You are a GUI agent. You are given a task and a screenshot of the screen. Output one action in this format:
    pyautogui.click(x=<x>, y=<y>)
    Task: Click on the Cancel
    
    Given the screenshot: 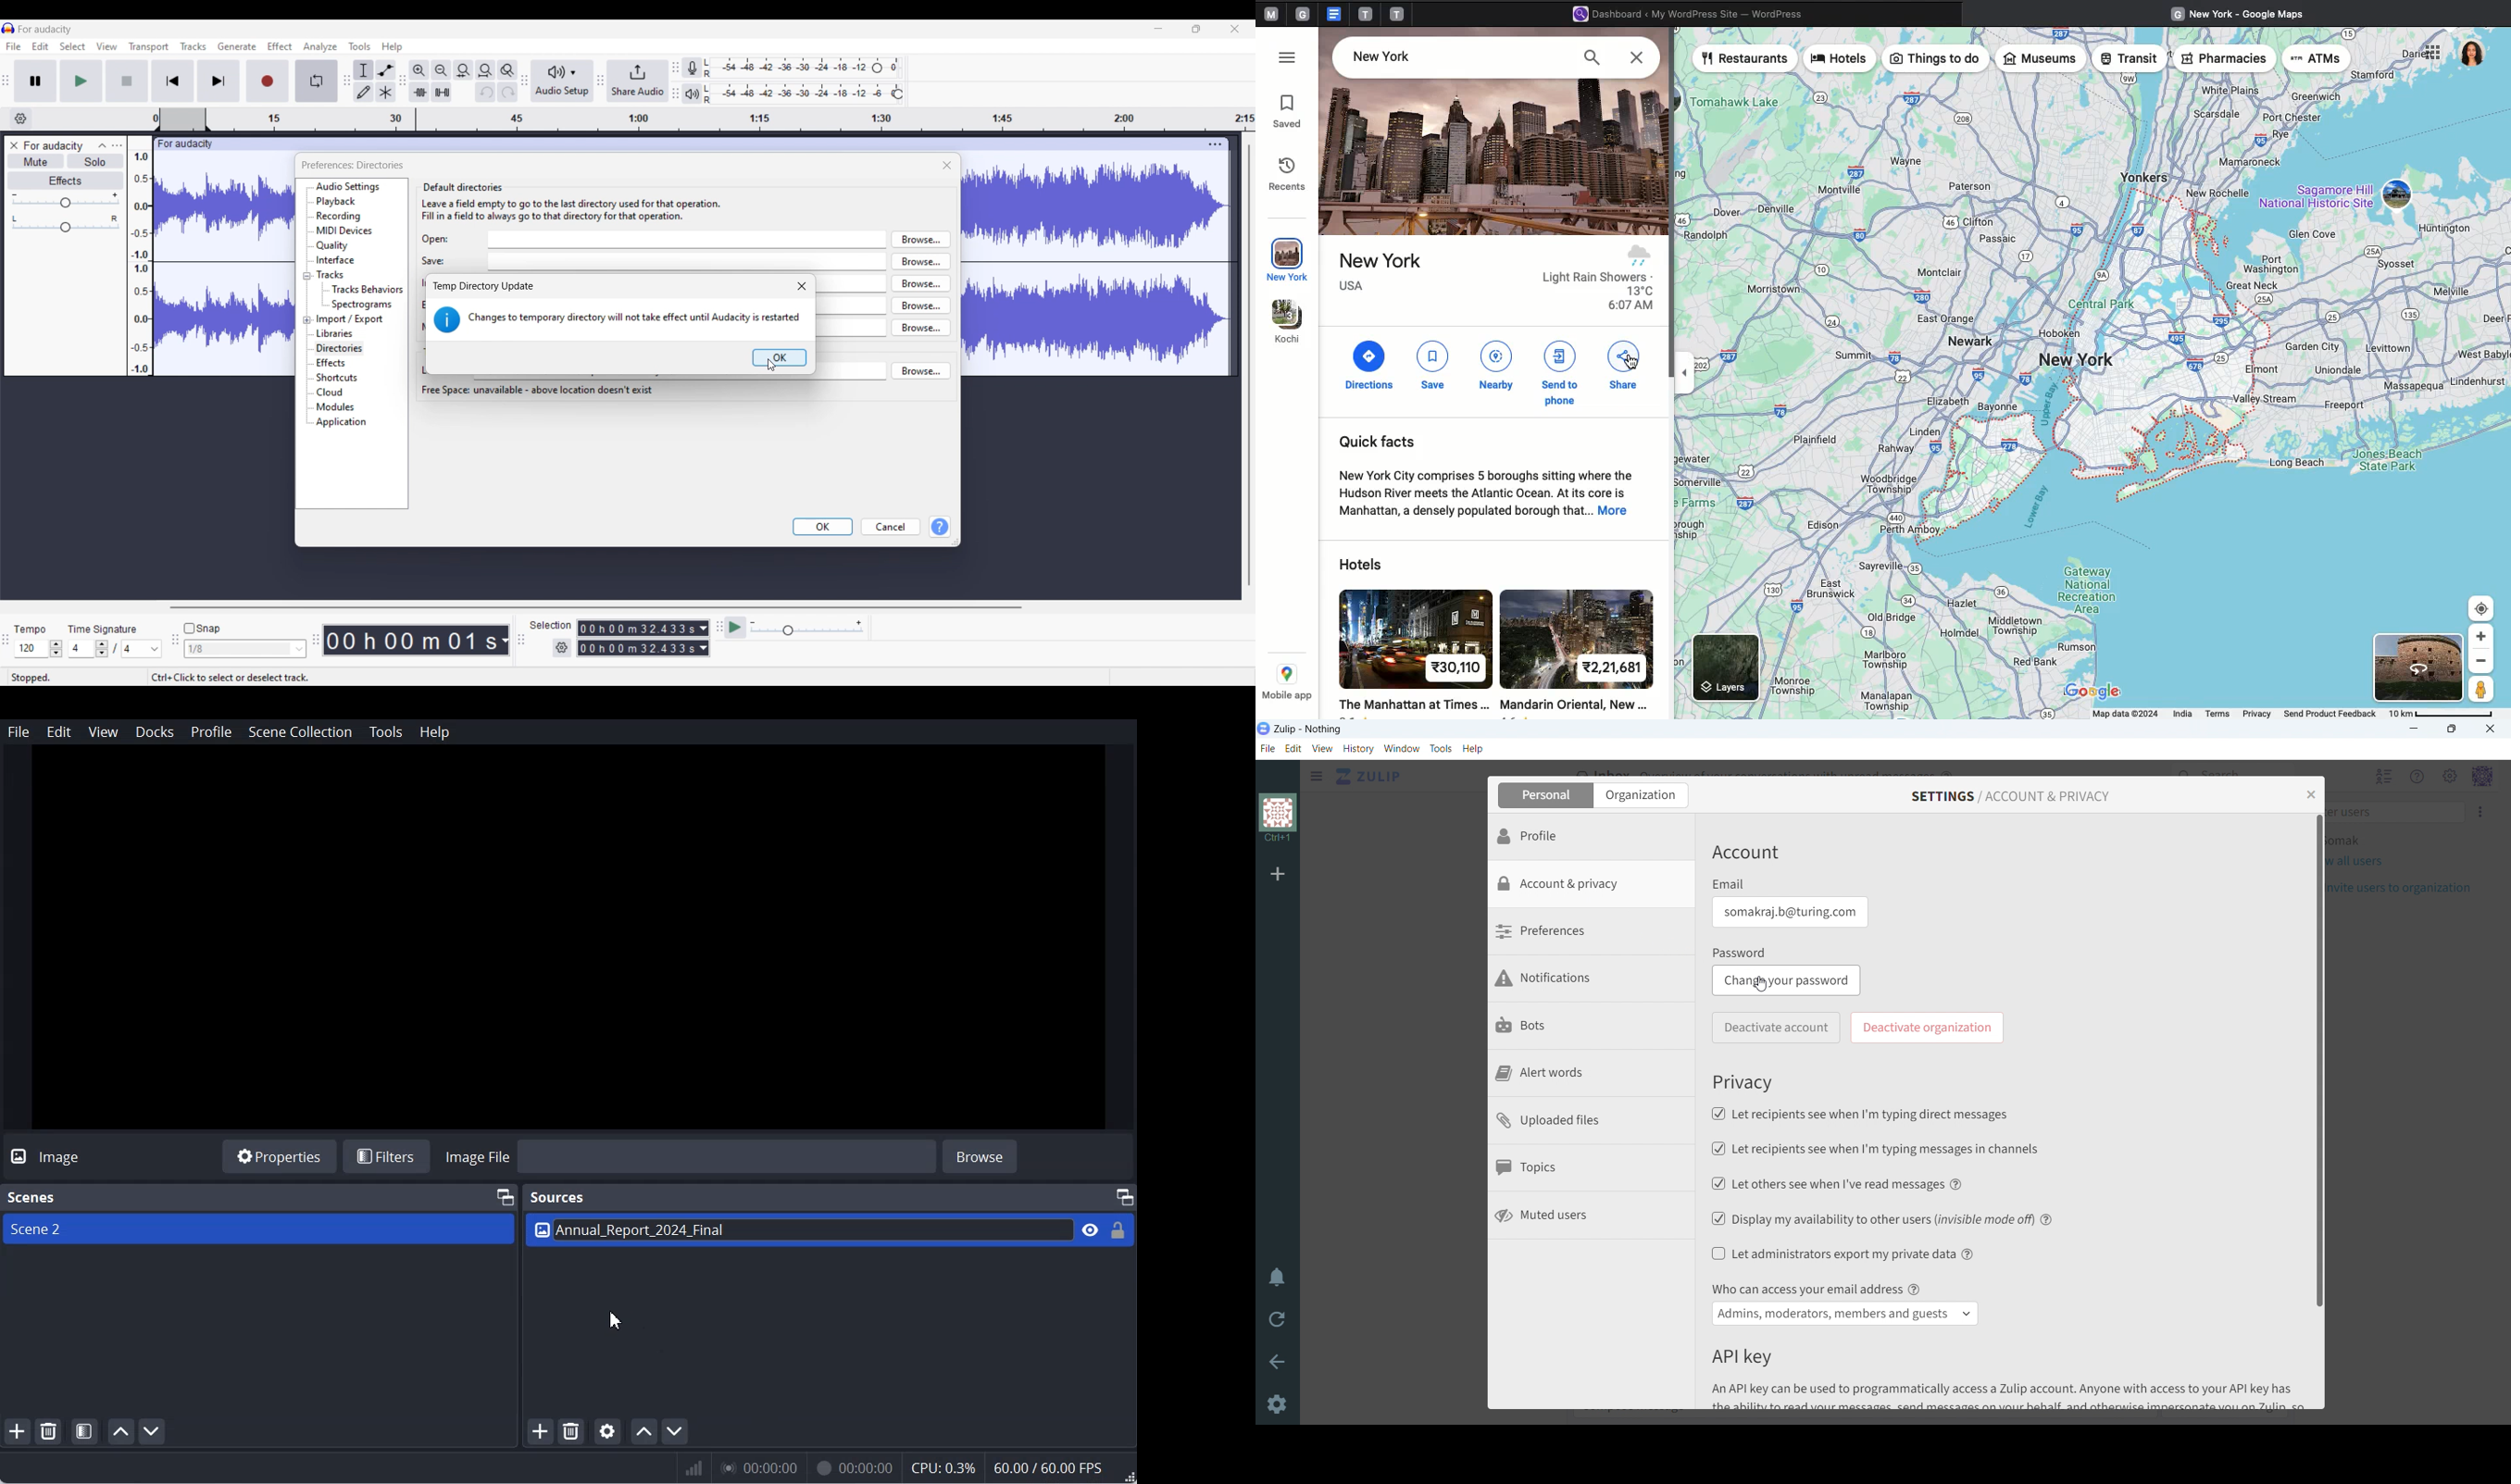 What is the action you would take?
    pyautogui.click(x=891, y=528)
    